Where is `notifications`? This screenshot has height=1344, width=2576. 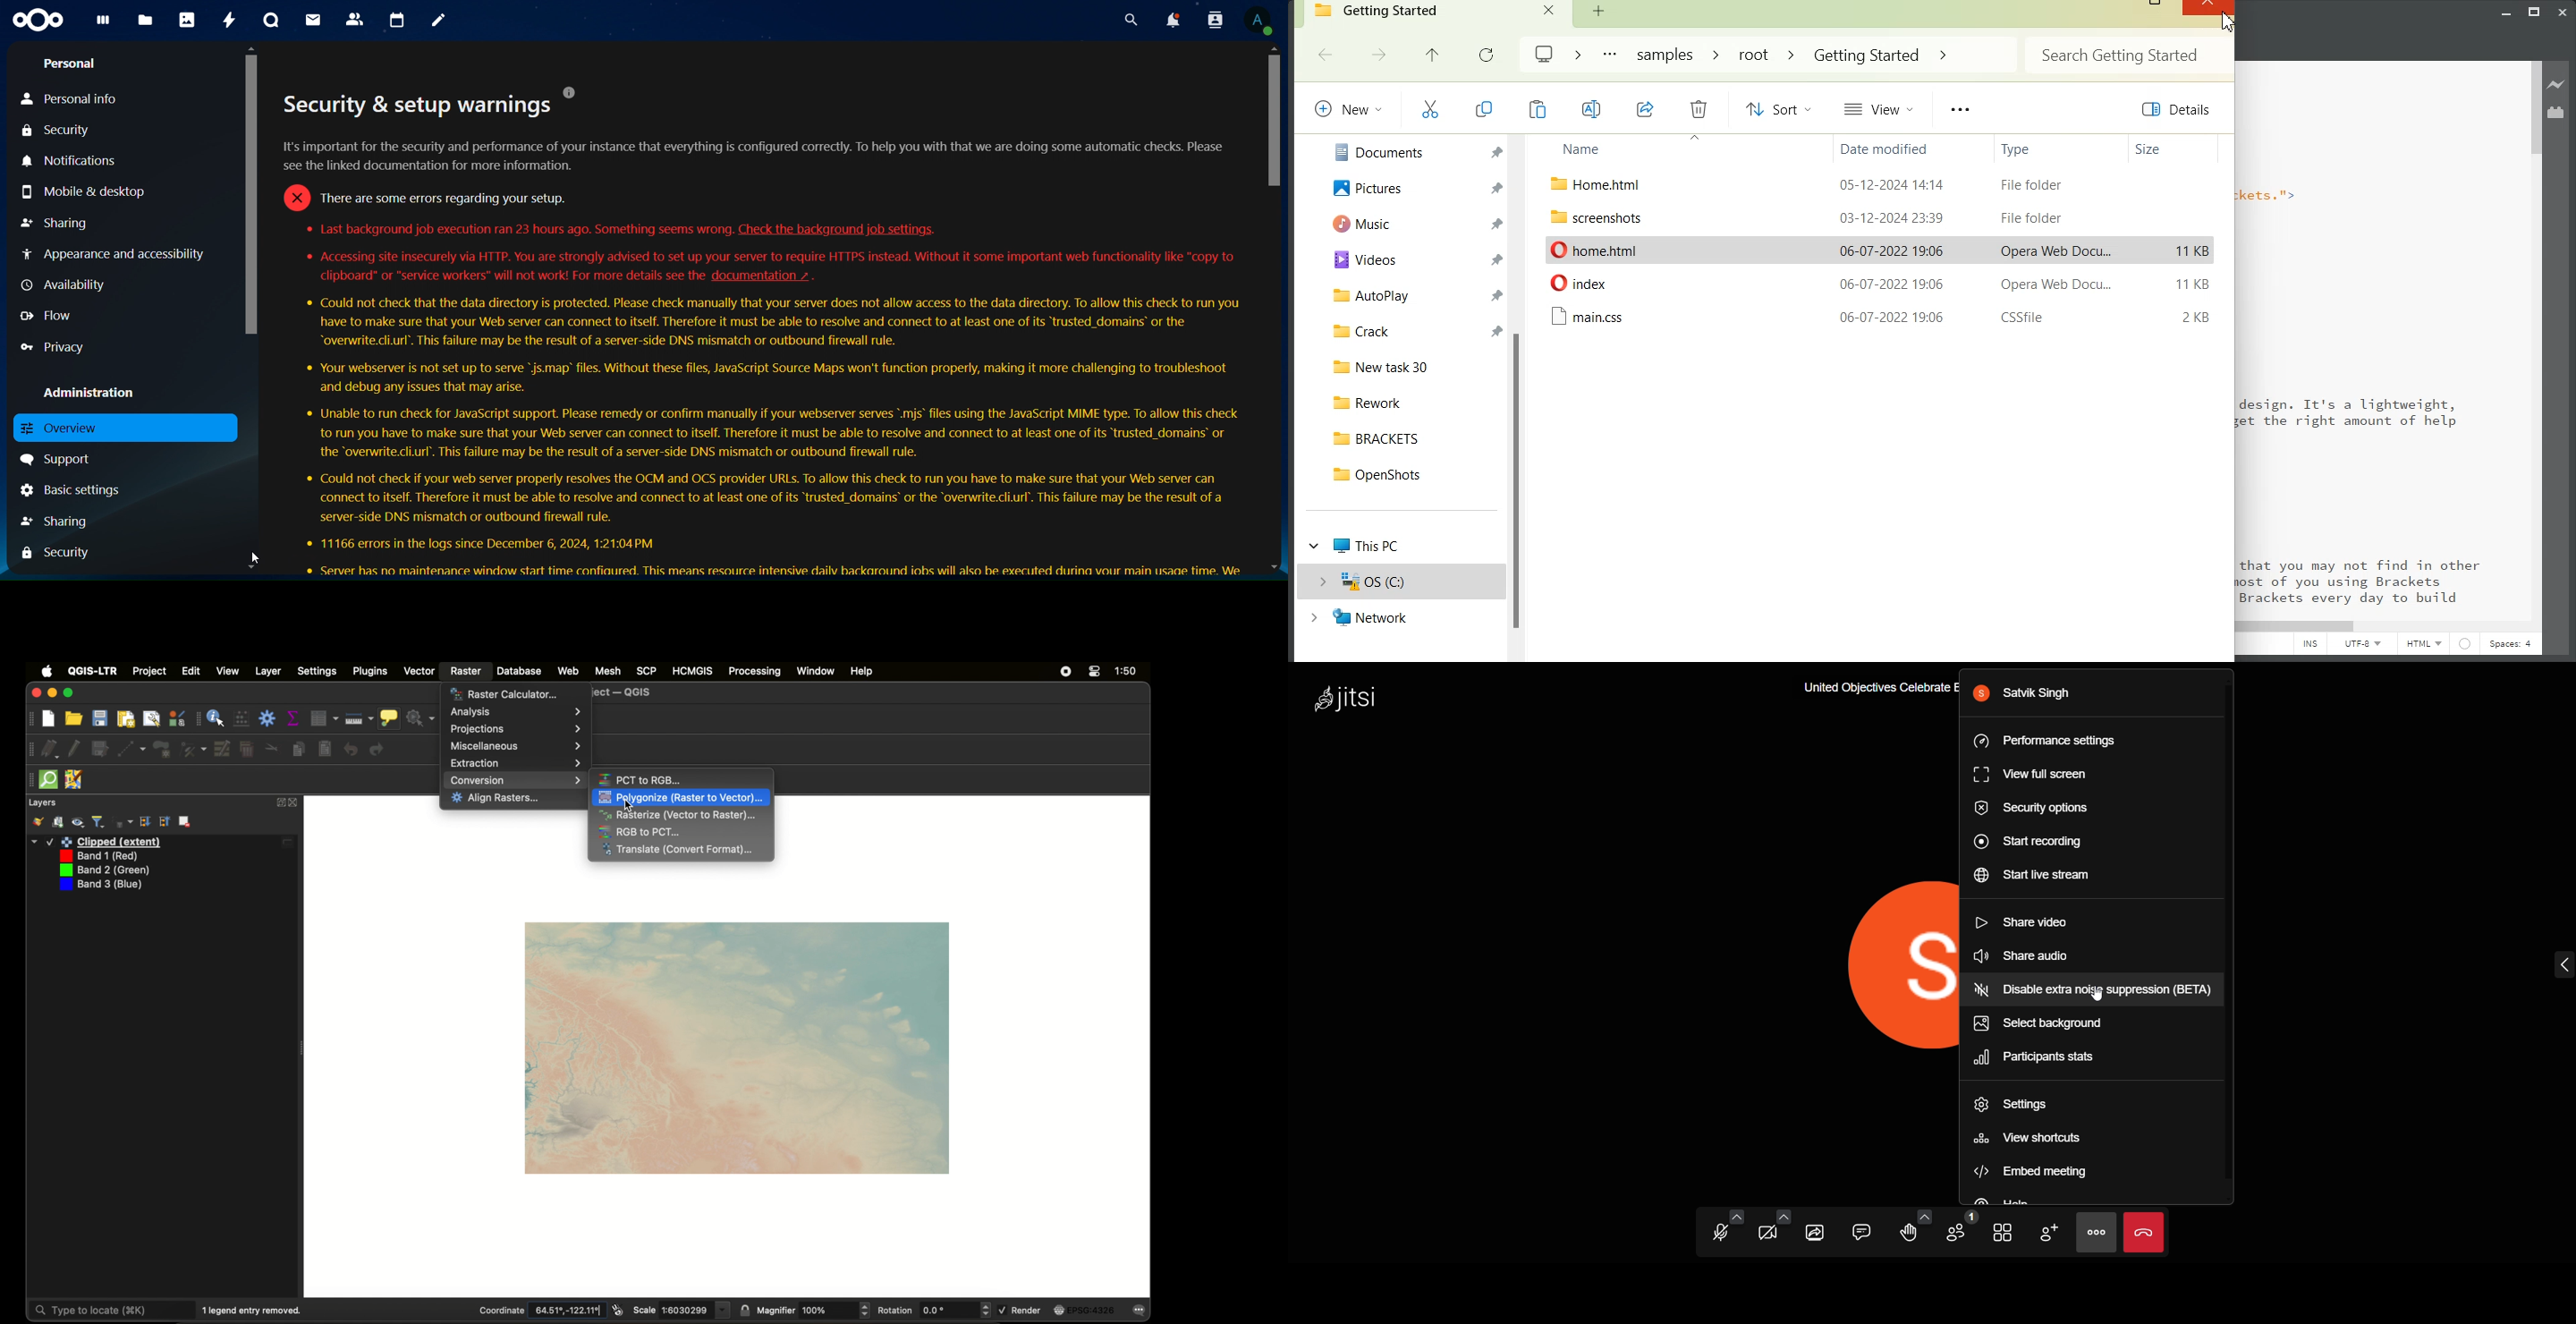
notifications is located at coordinates (72, 160).